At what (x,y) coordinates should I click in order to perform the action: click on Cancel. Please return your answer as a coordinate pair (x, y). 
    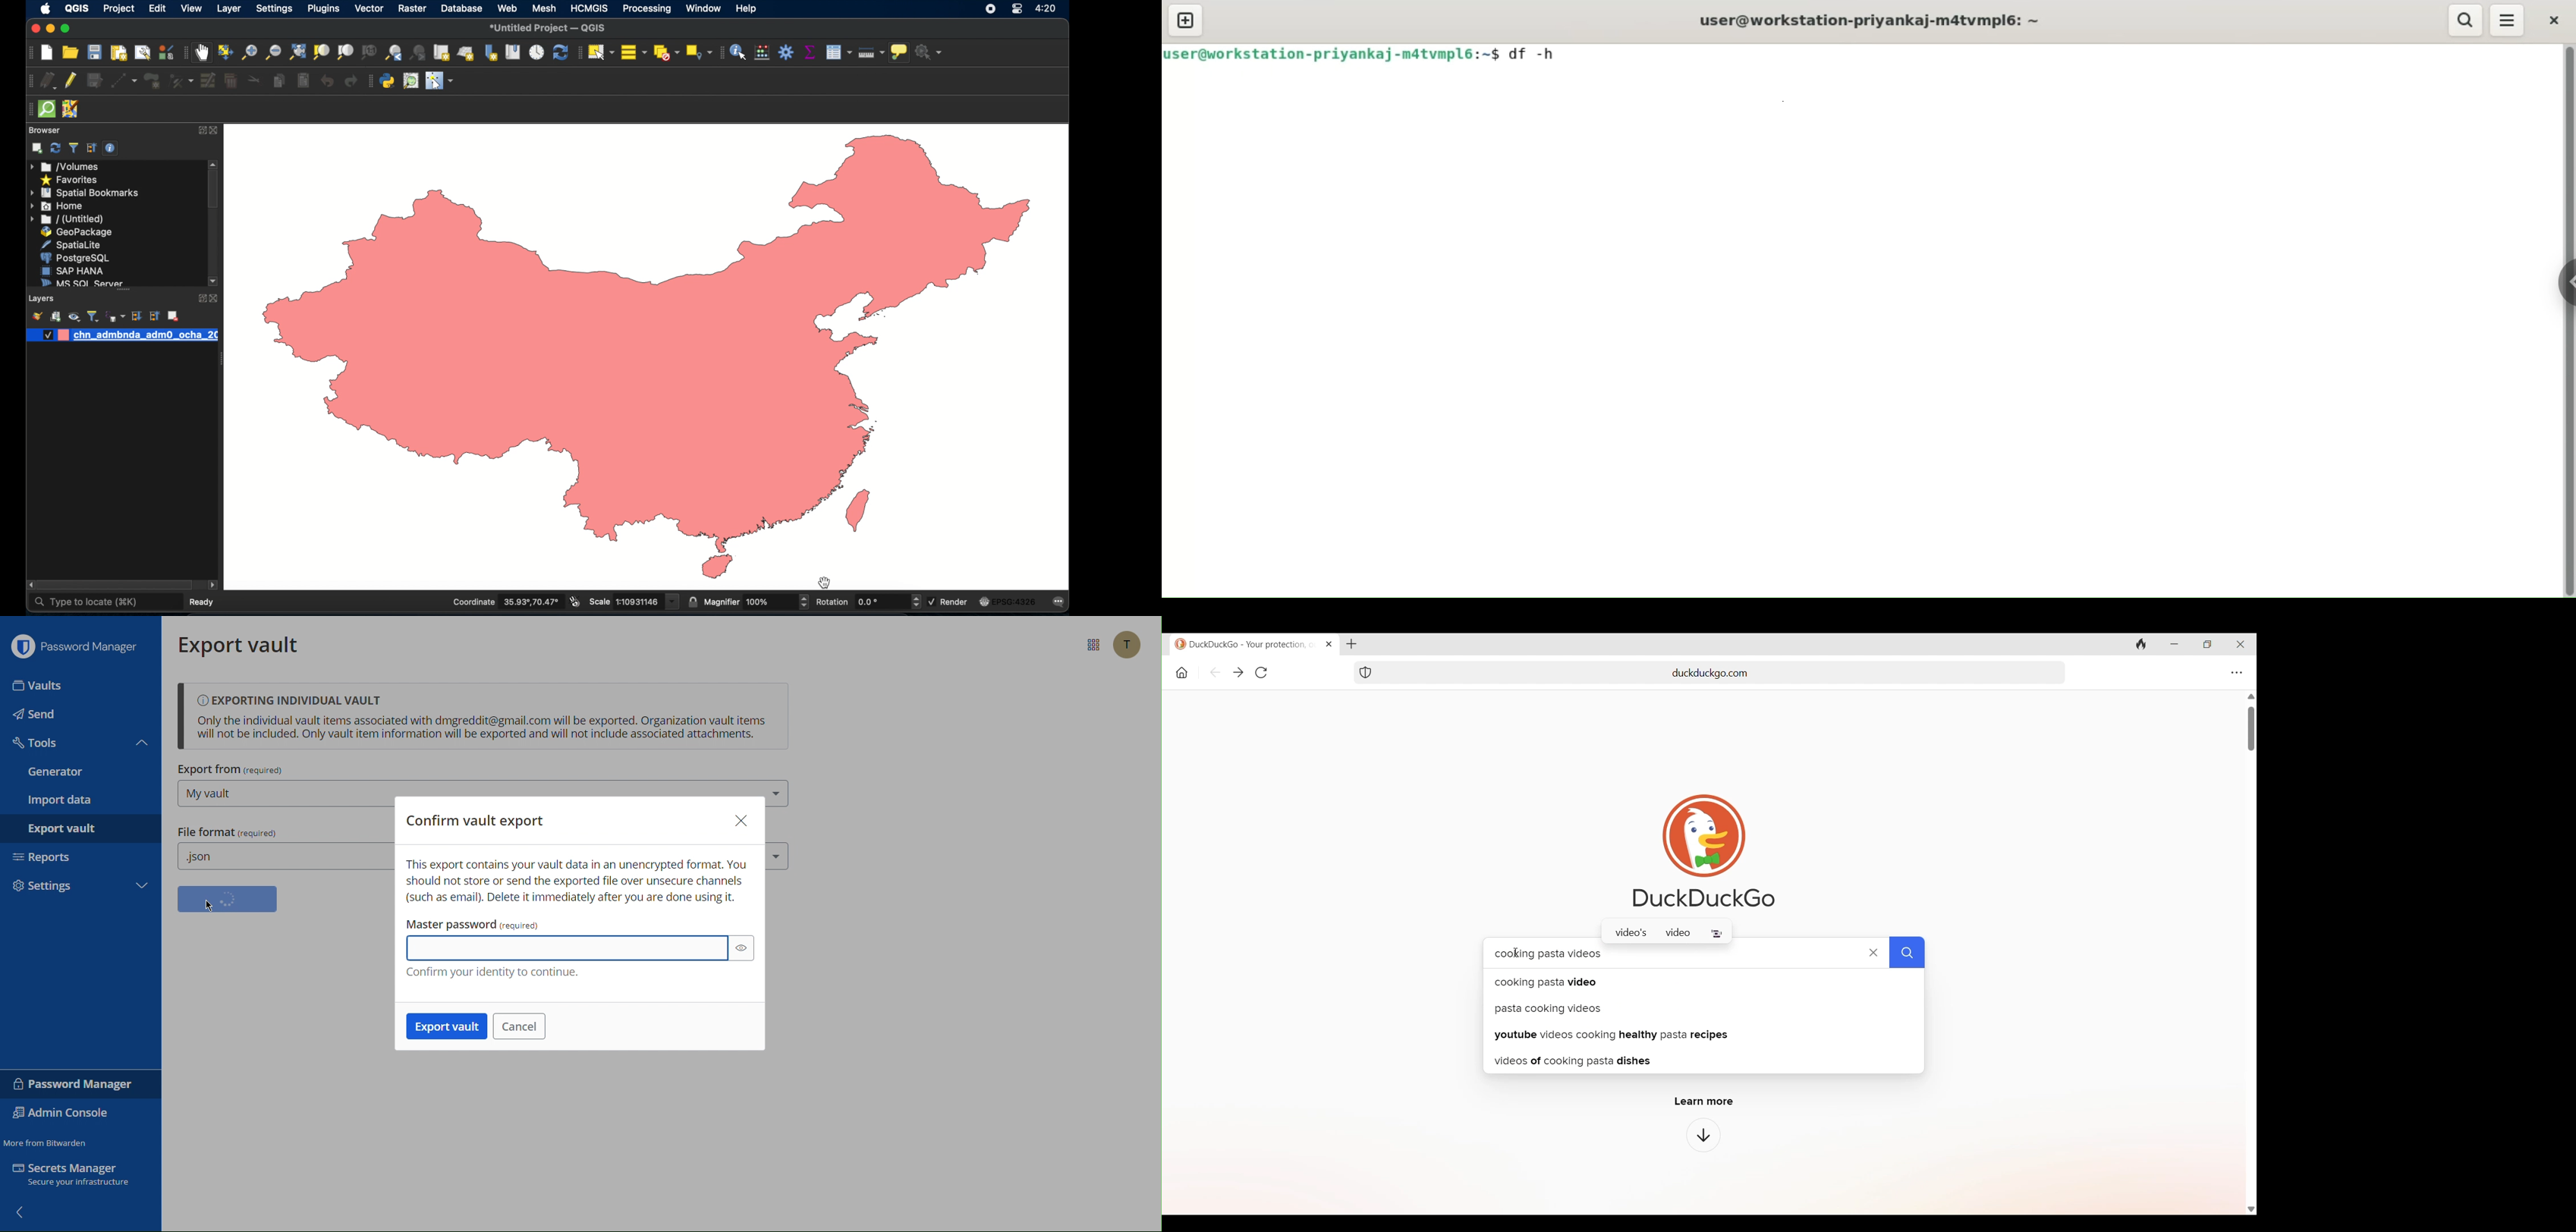
    Looking at the image, I should click on (521, 1027).